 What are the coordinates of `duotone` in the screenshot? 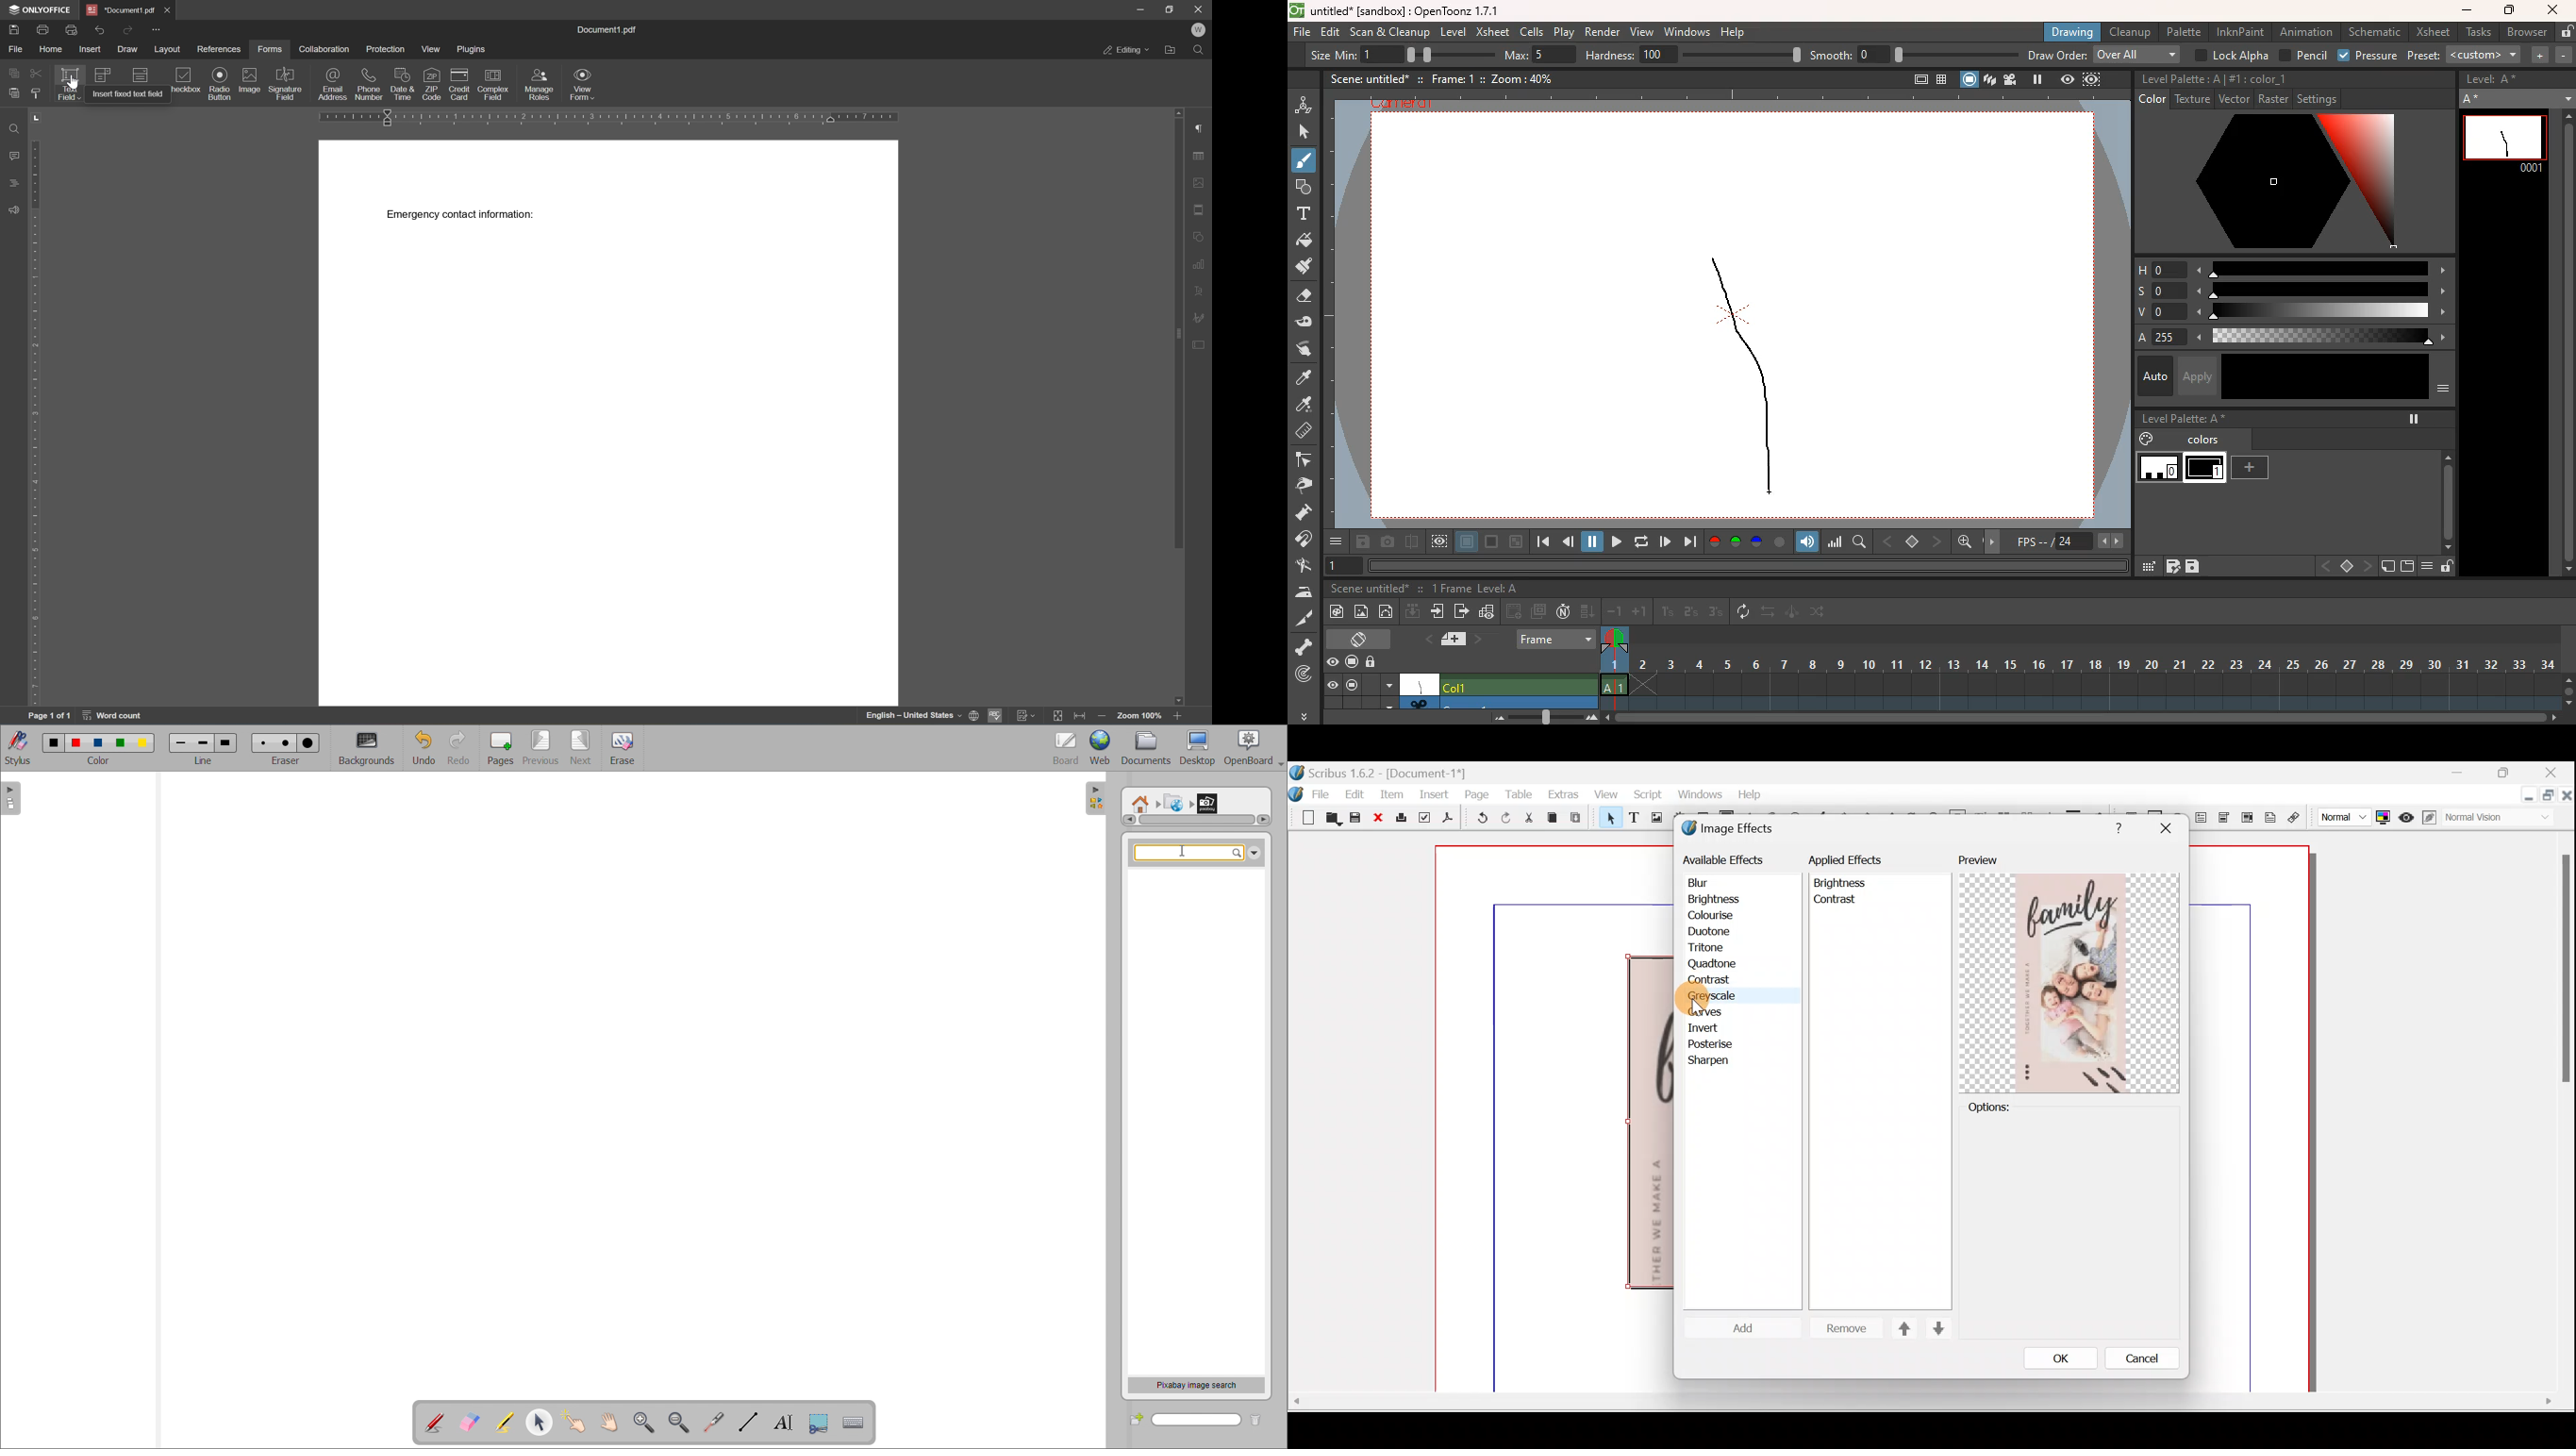 It's located at (1728, 931).